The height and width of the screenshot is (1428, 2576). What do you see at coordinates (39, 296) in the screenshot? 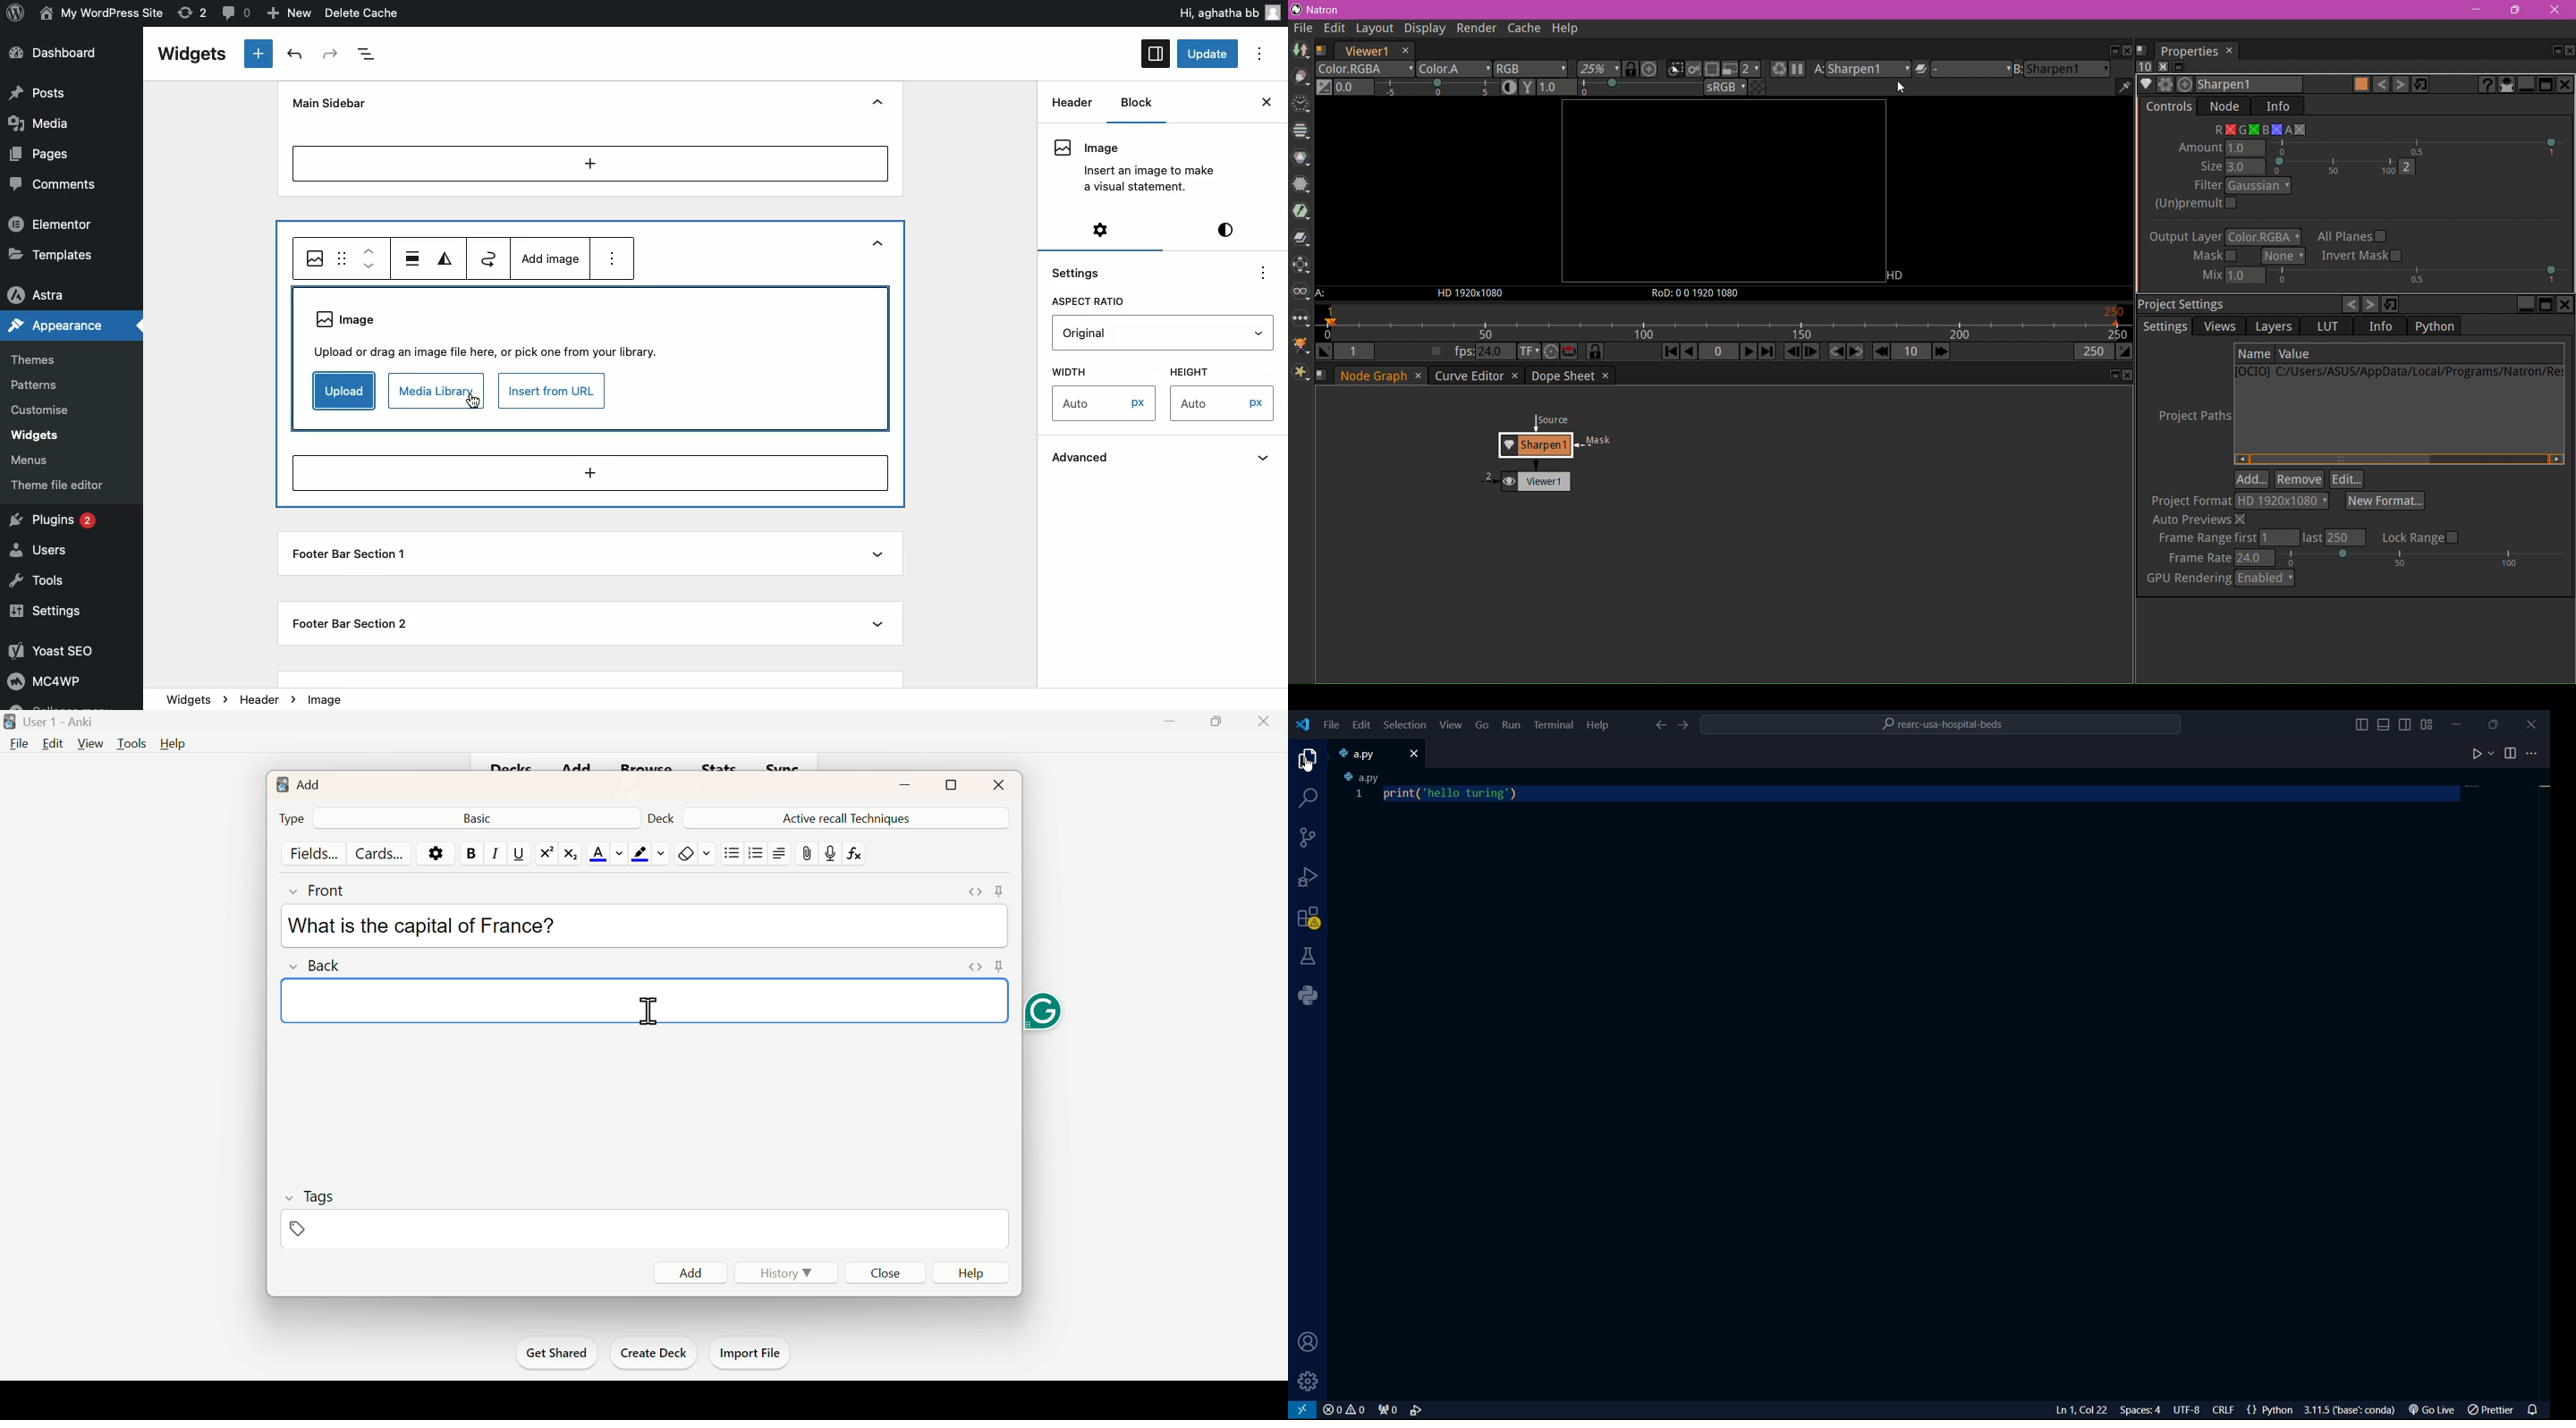
I see `Astra` at bounding box center [39, 296].